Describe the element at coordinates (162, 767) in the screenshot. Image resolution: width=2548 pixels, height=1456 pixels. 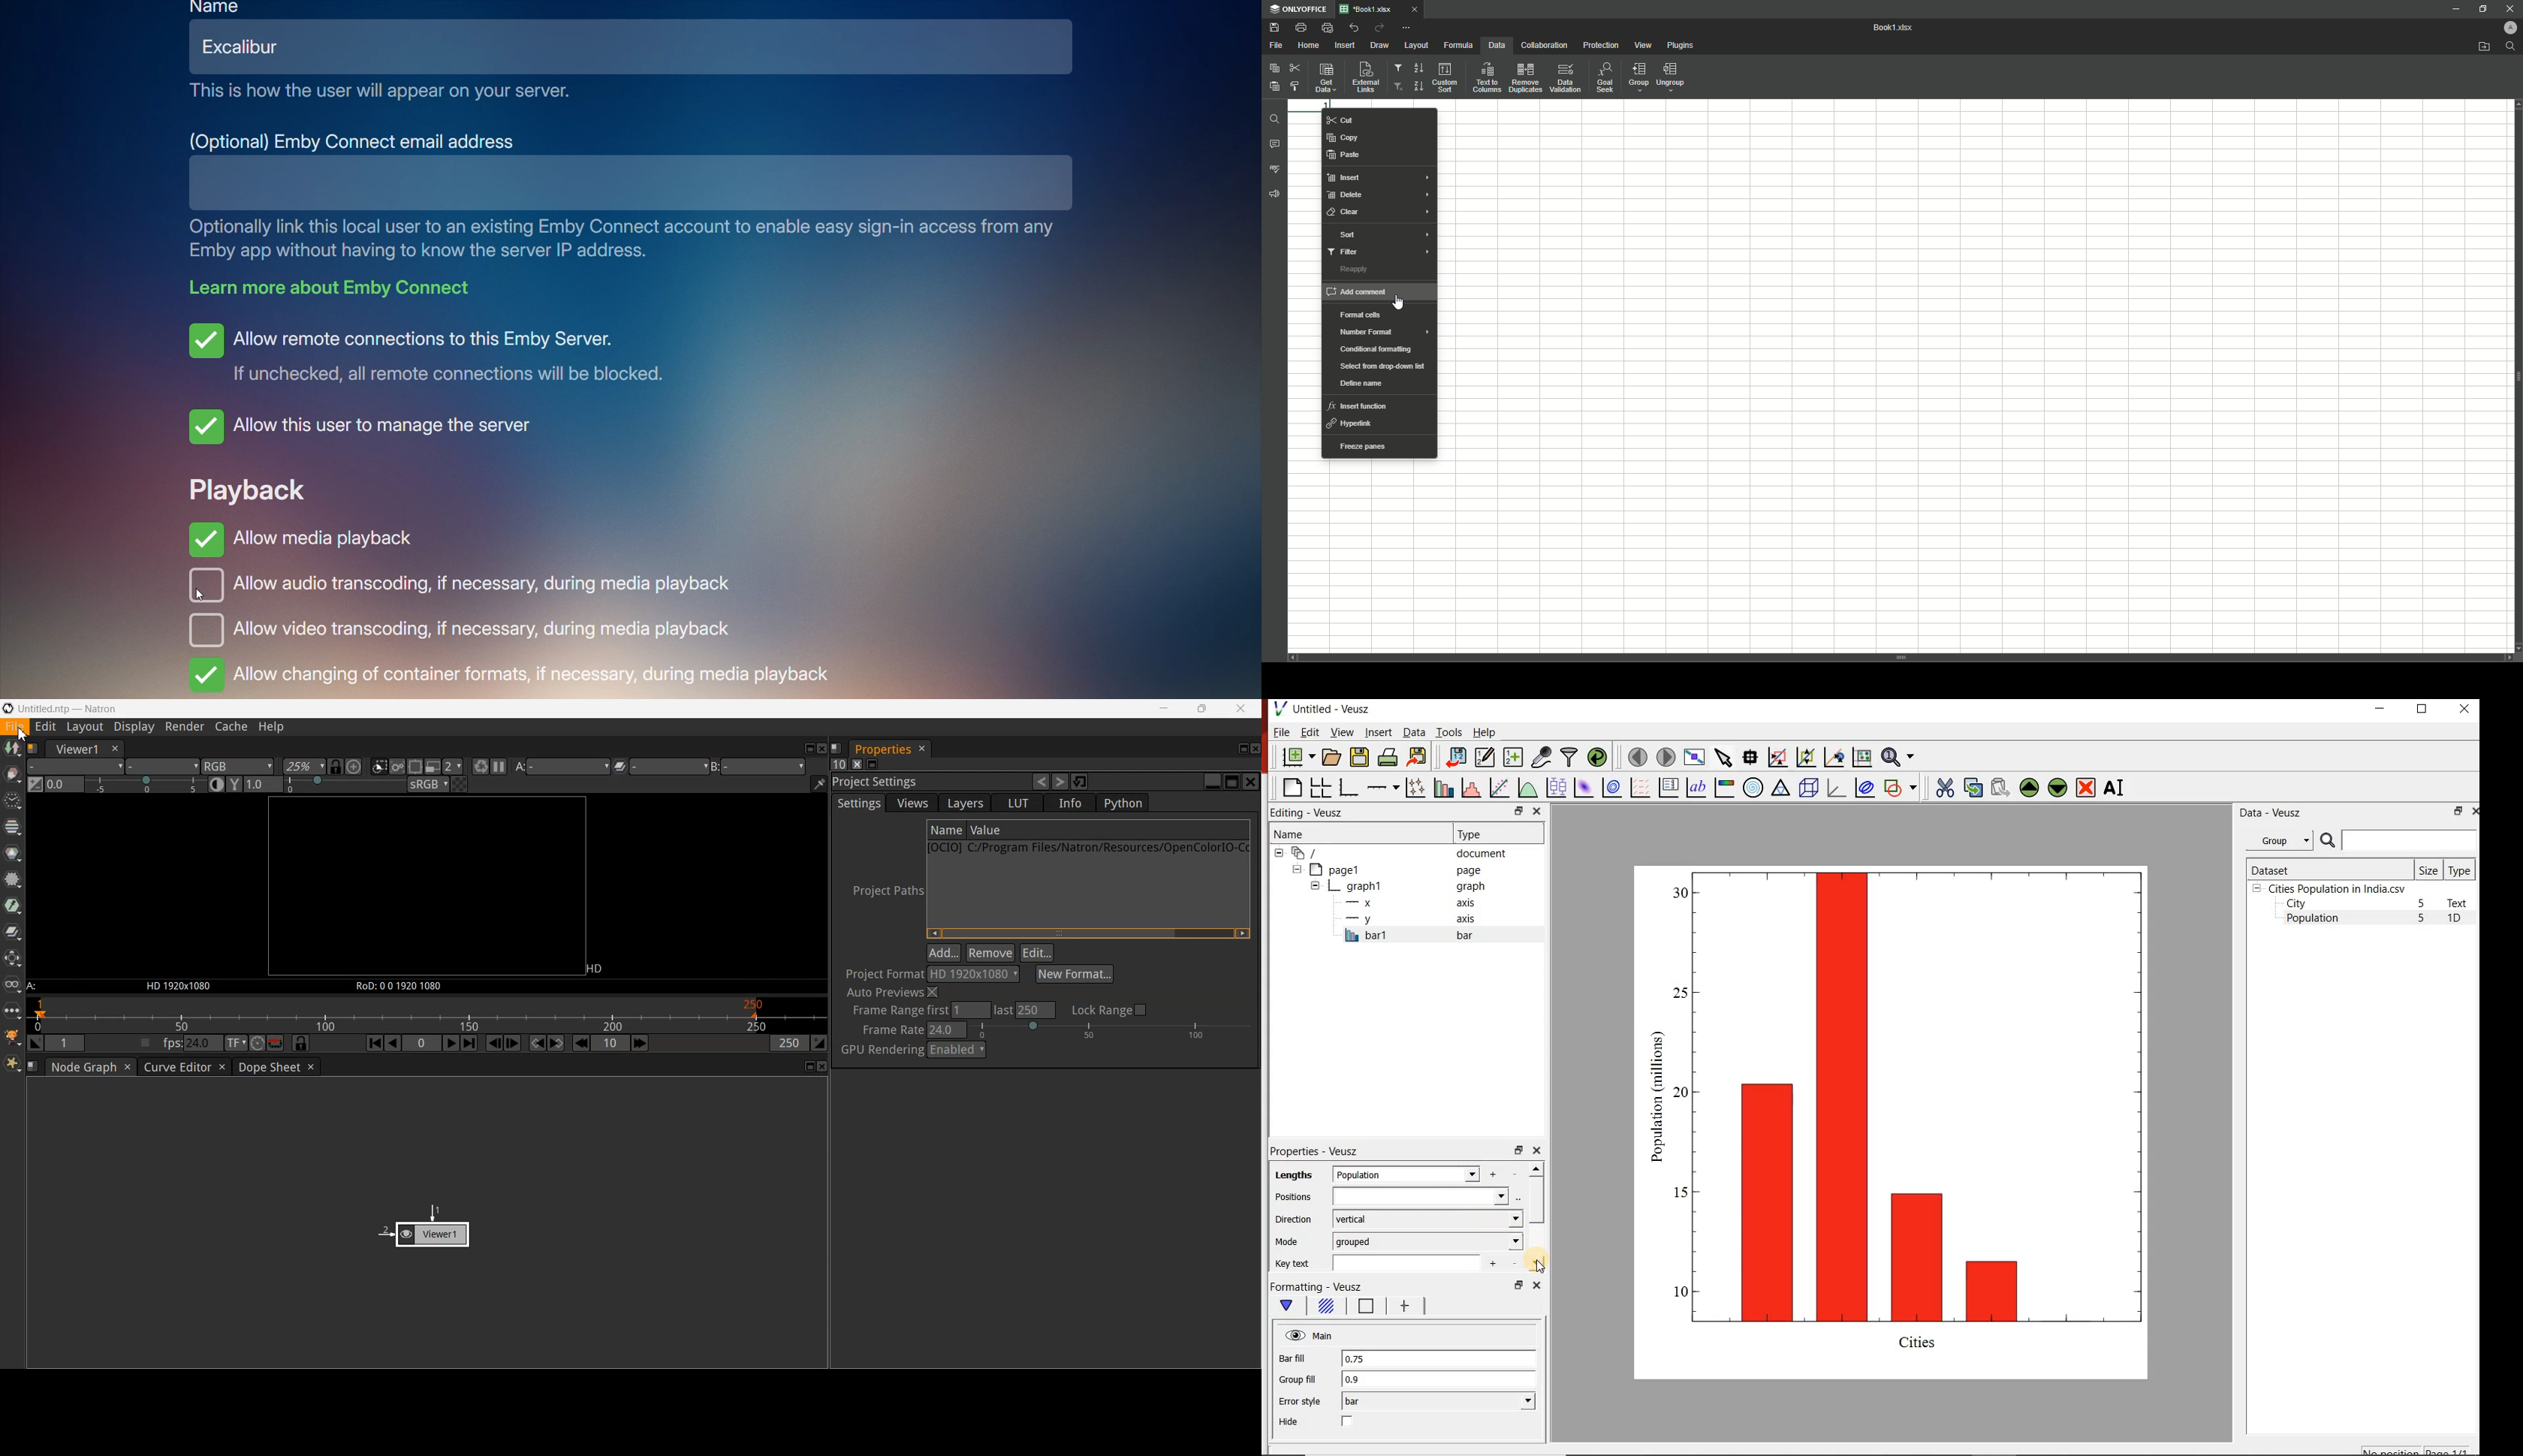
I see `viewer toolbar` at that location.